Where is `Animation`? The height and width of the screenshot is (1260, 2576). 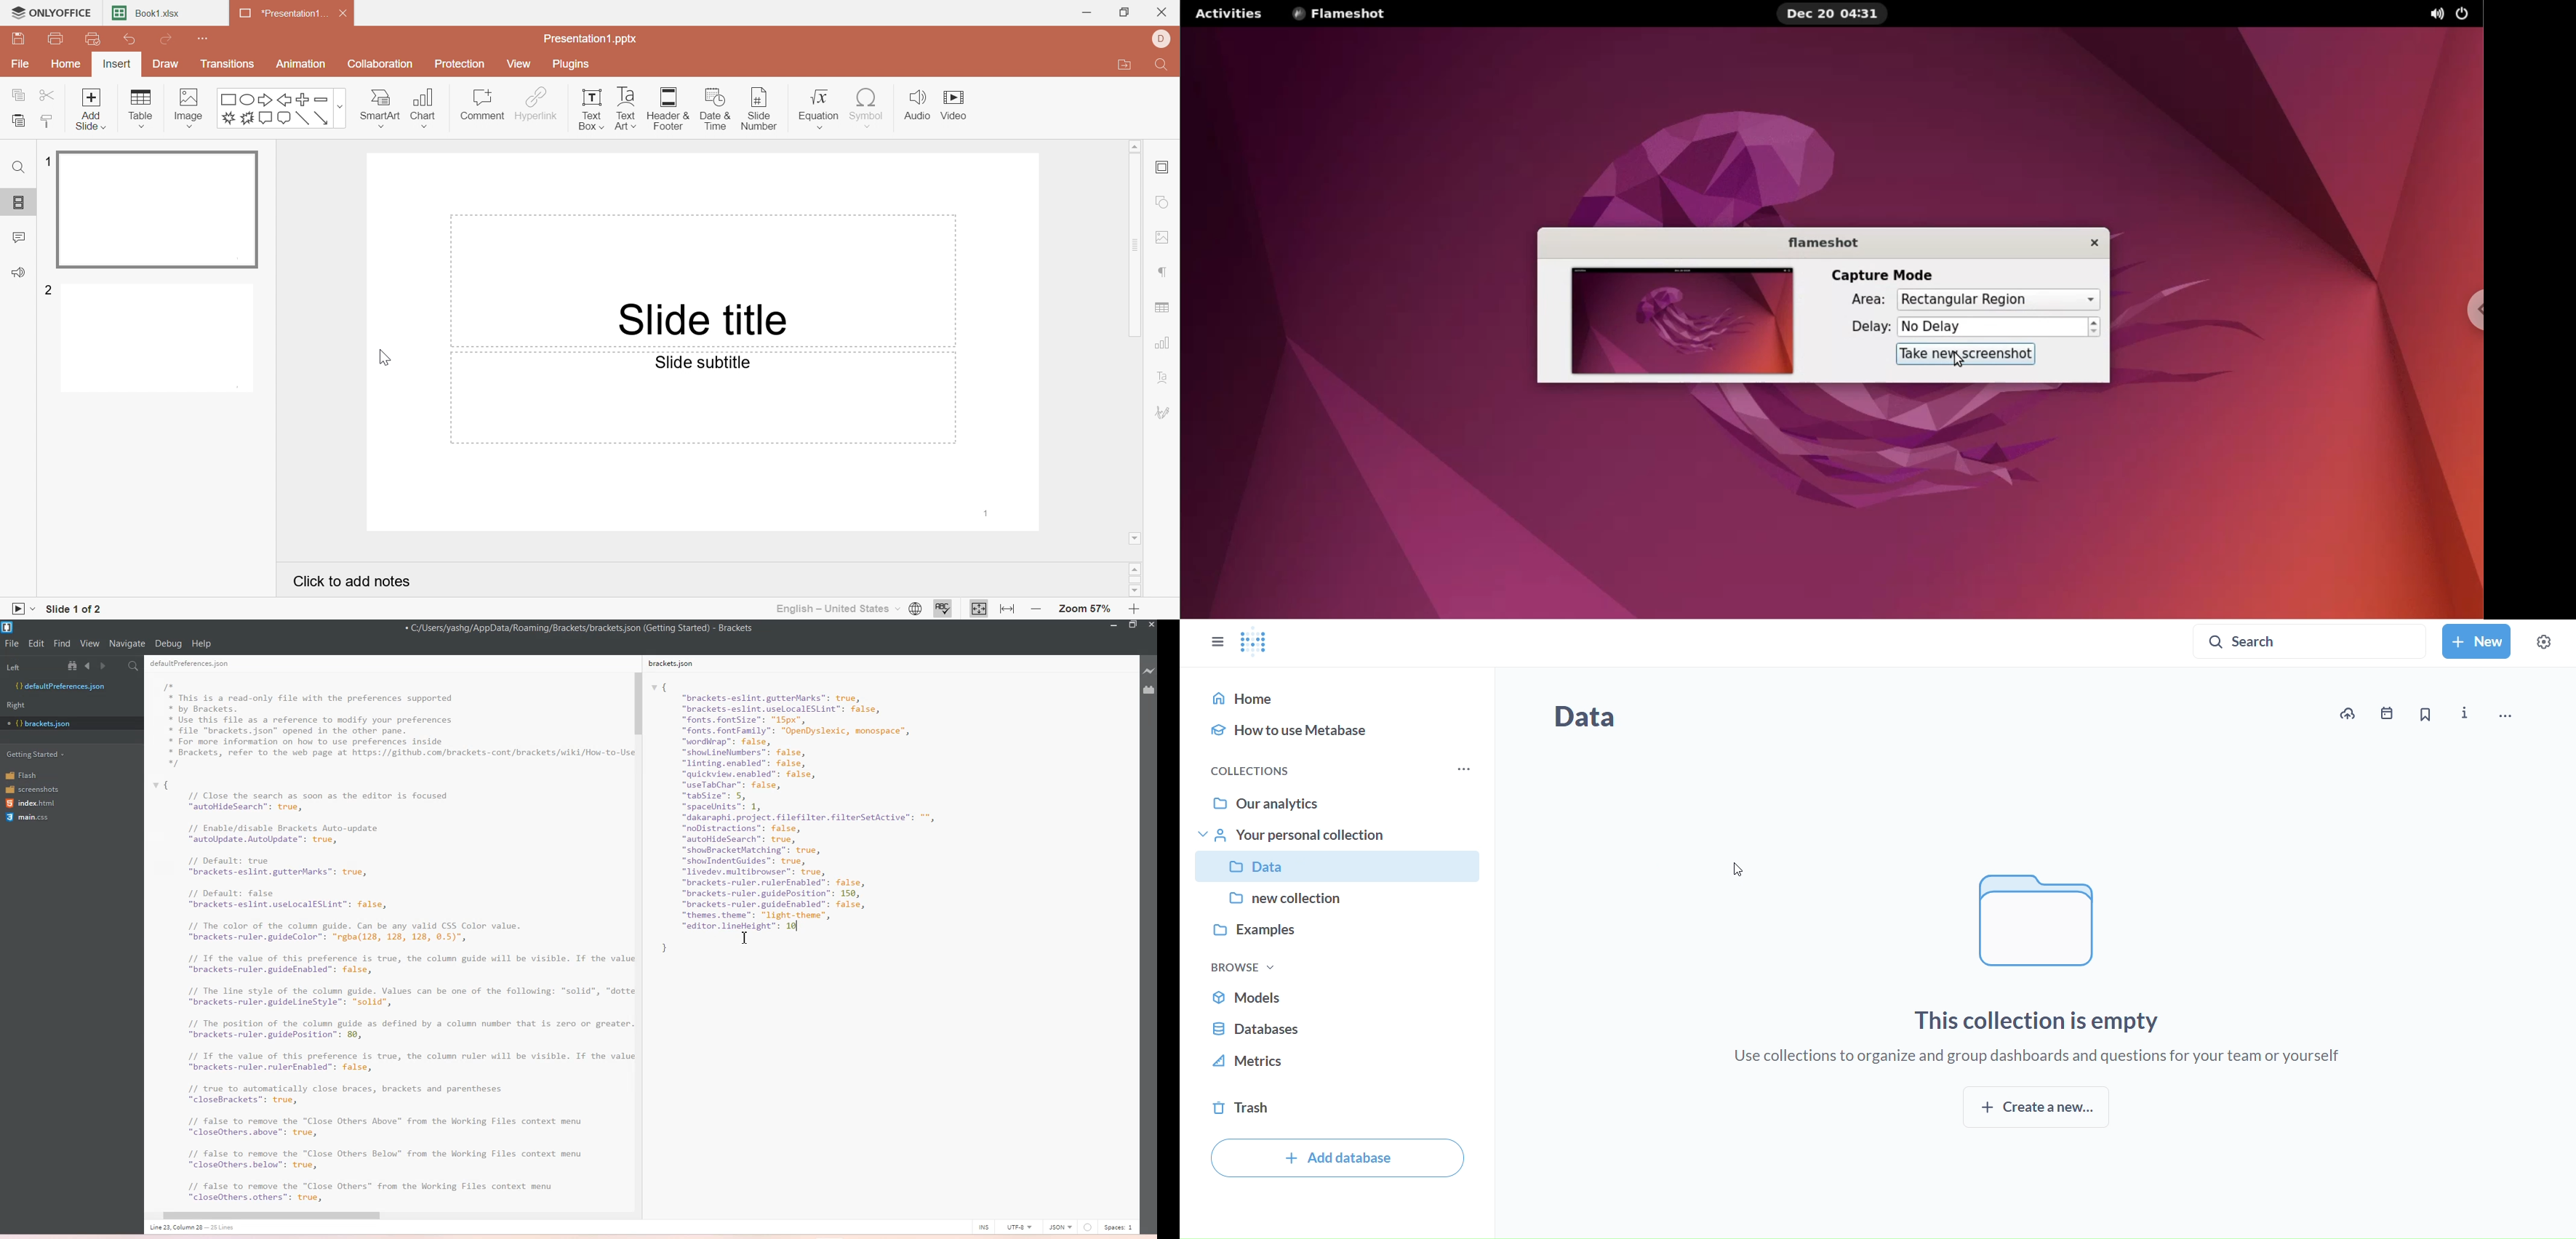
Animation is located at coordinates (302, 64).